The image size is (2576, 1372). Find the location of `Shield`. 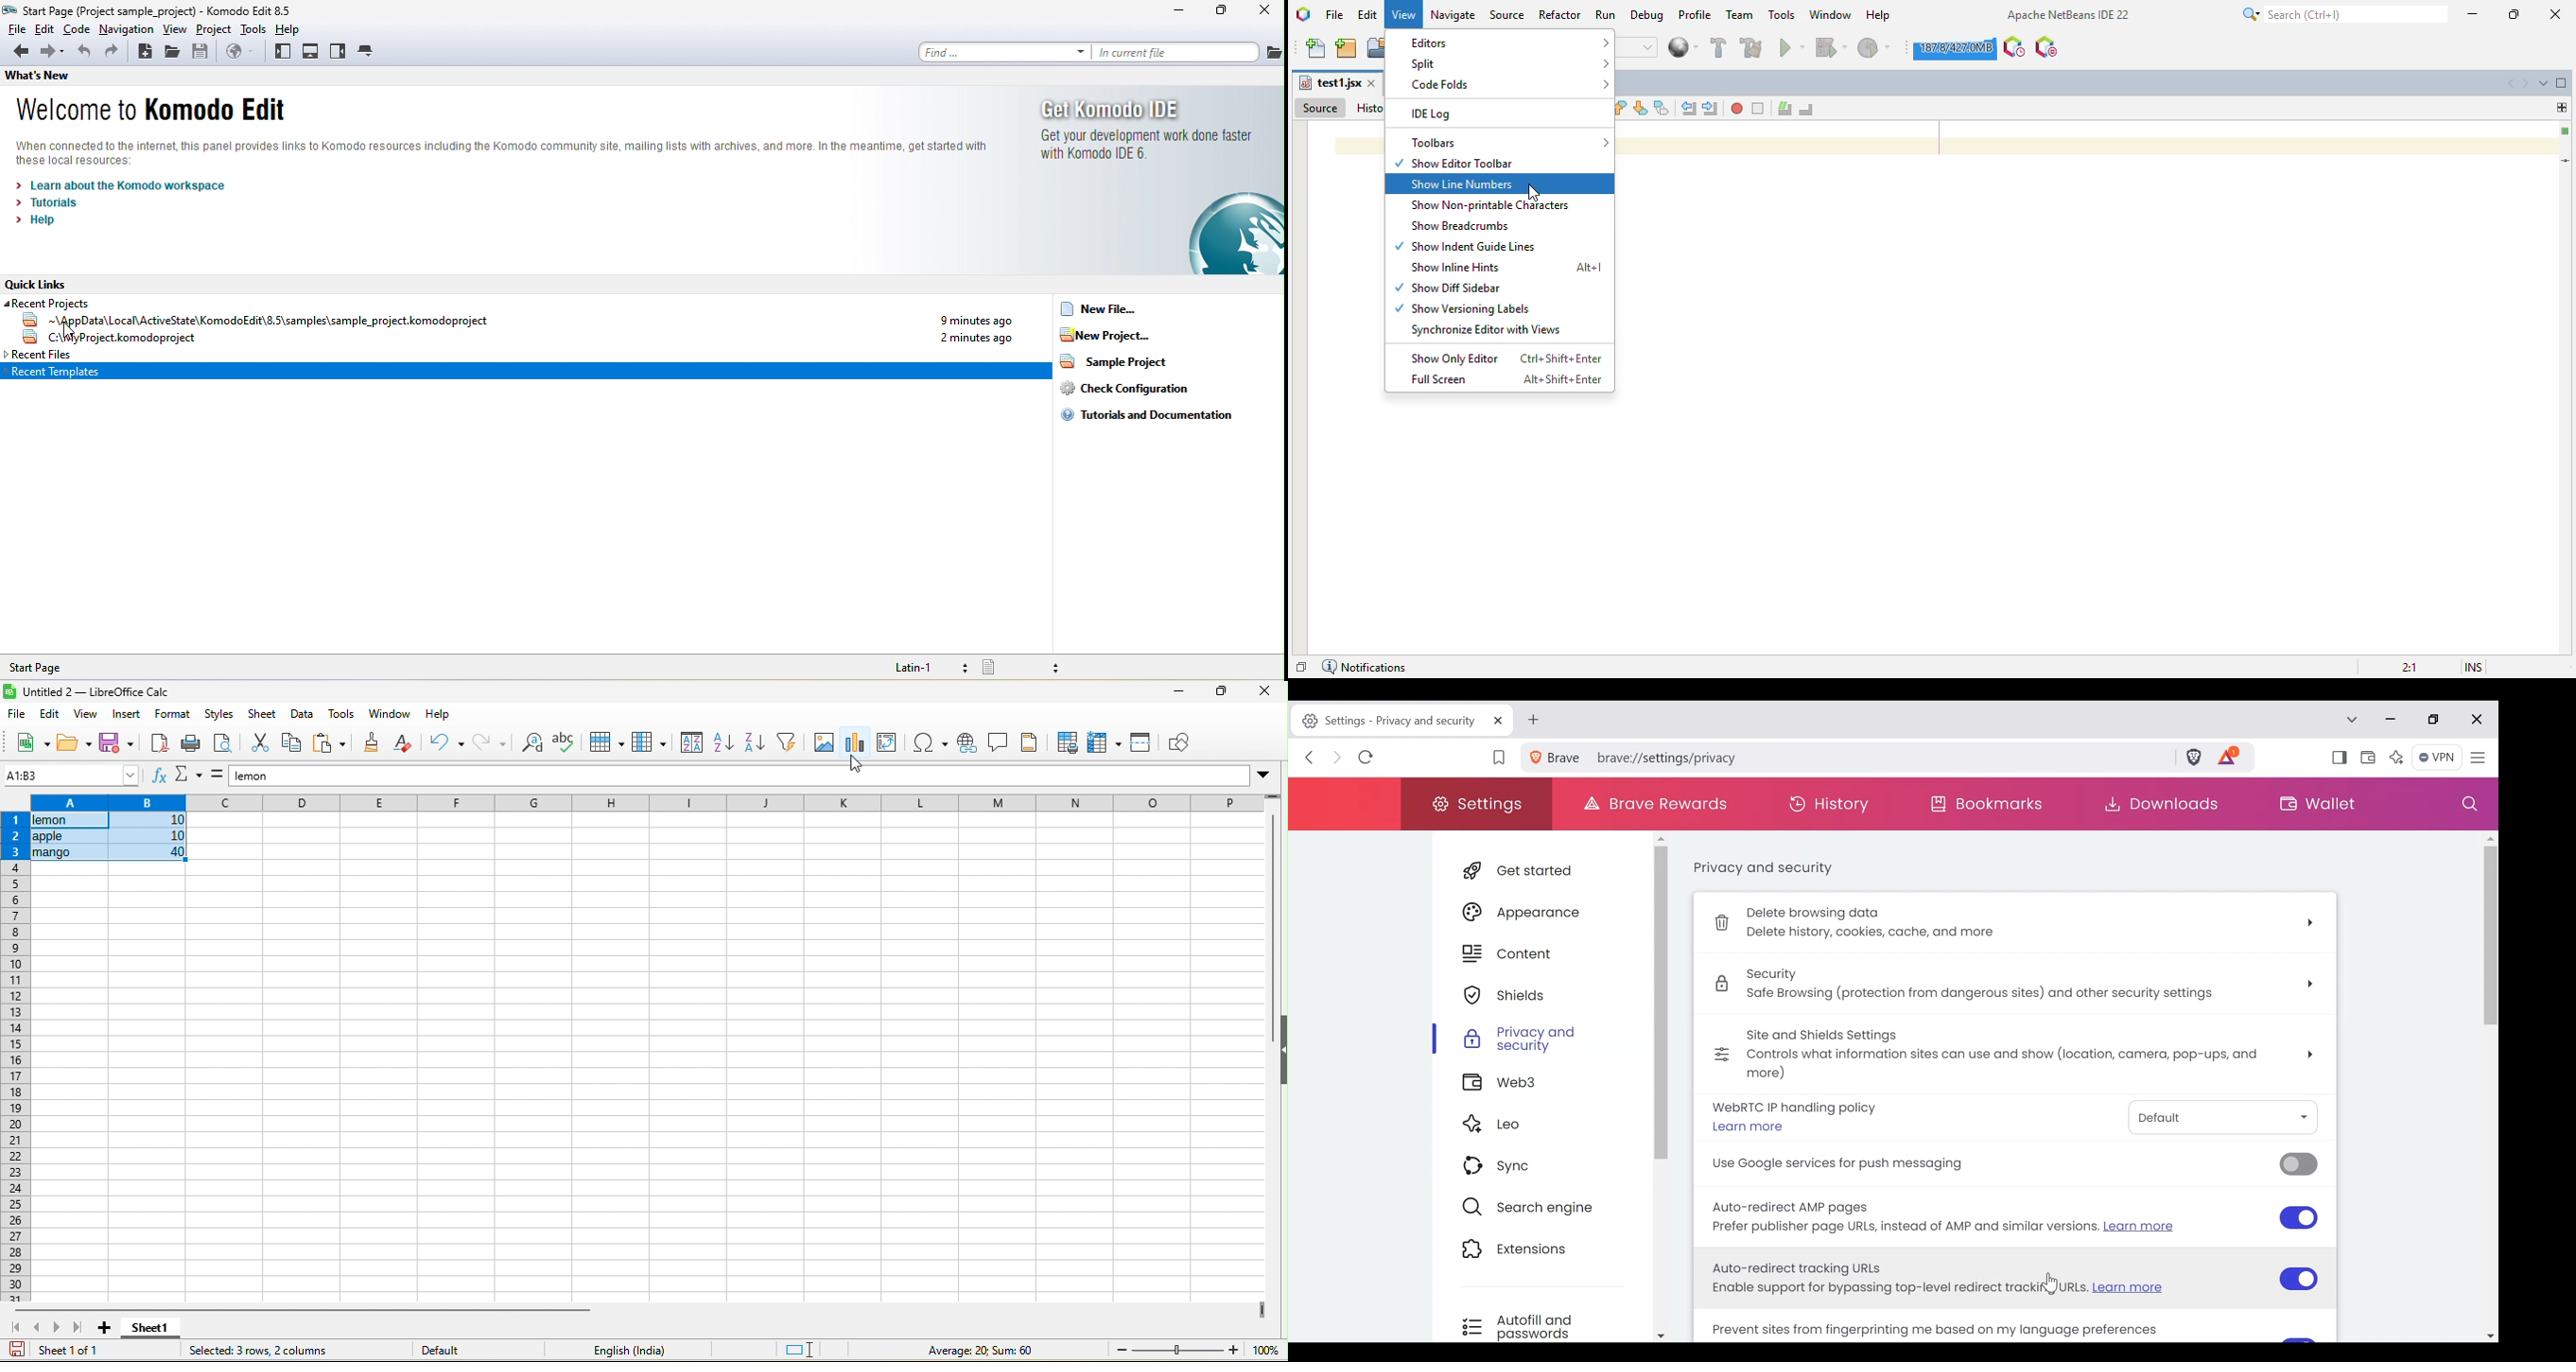

Shield is located at coordinates (1540, 996).